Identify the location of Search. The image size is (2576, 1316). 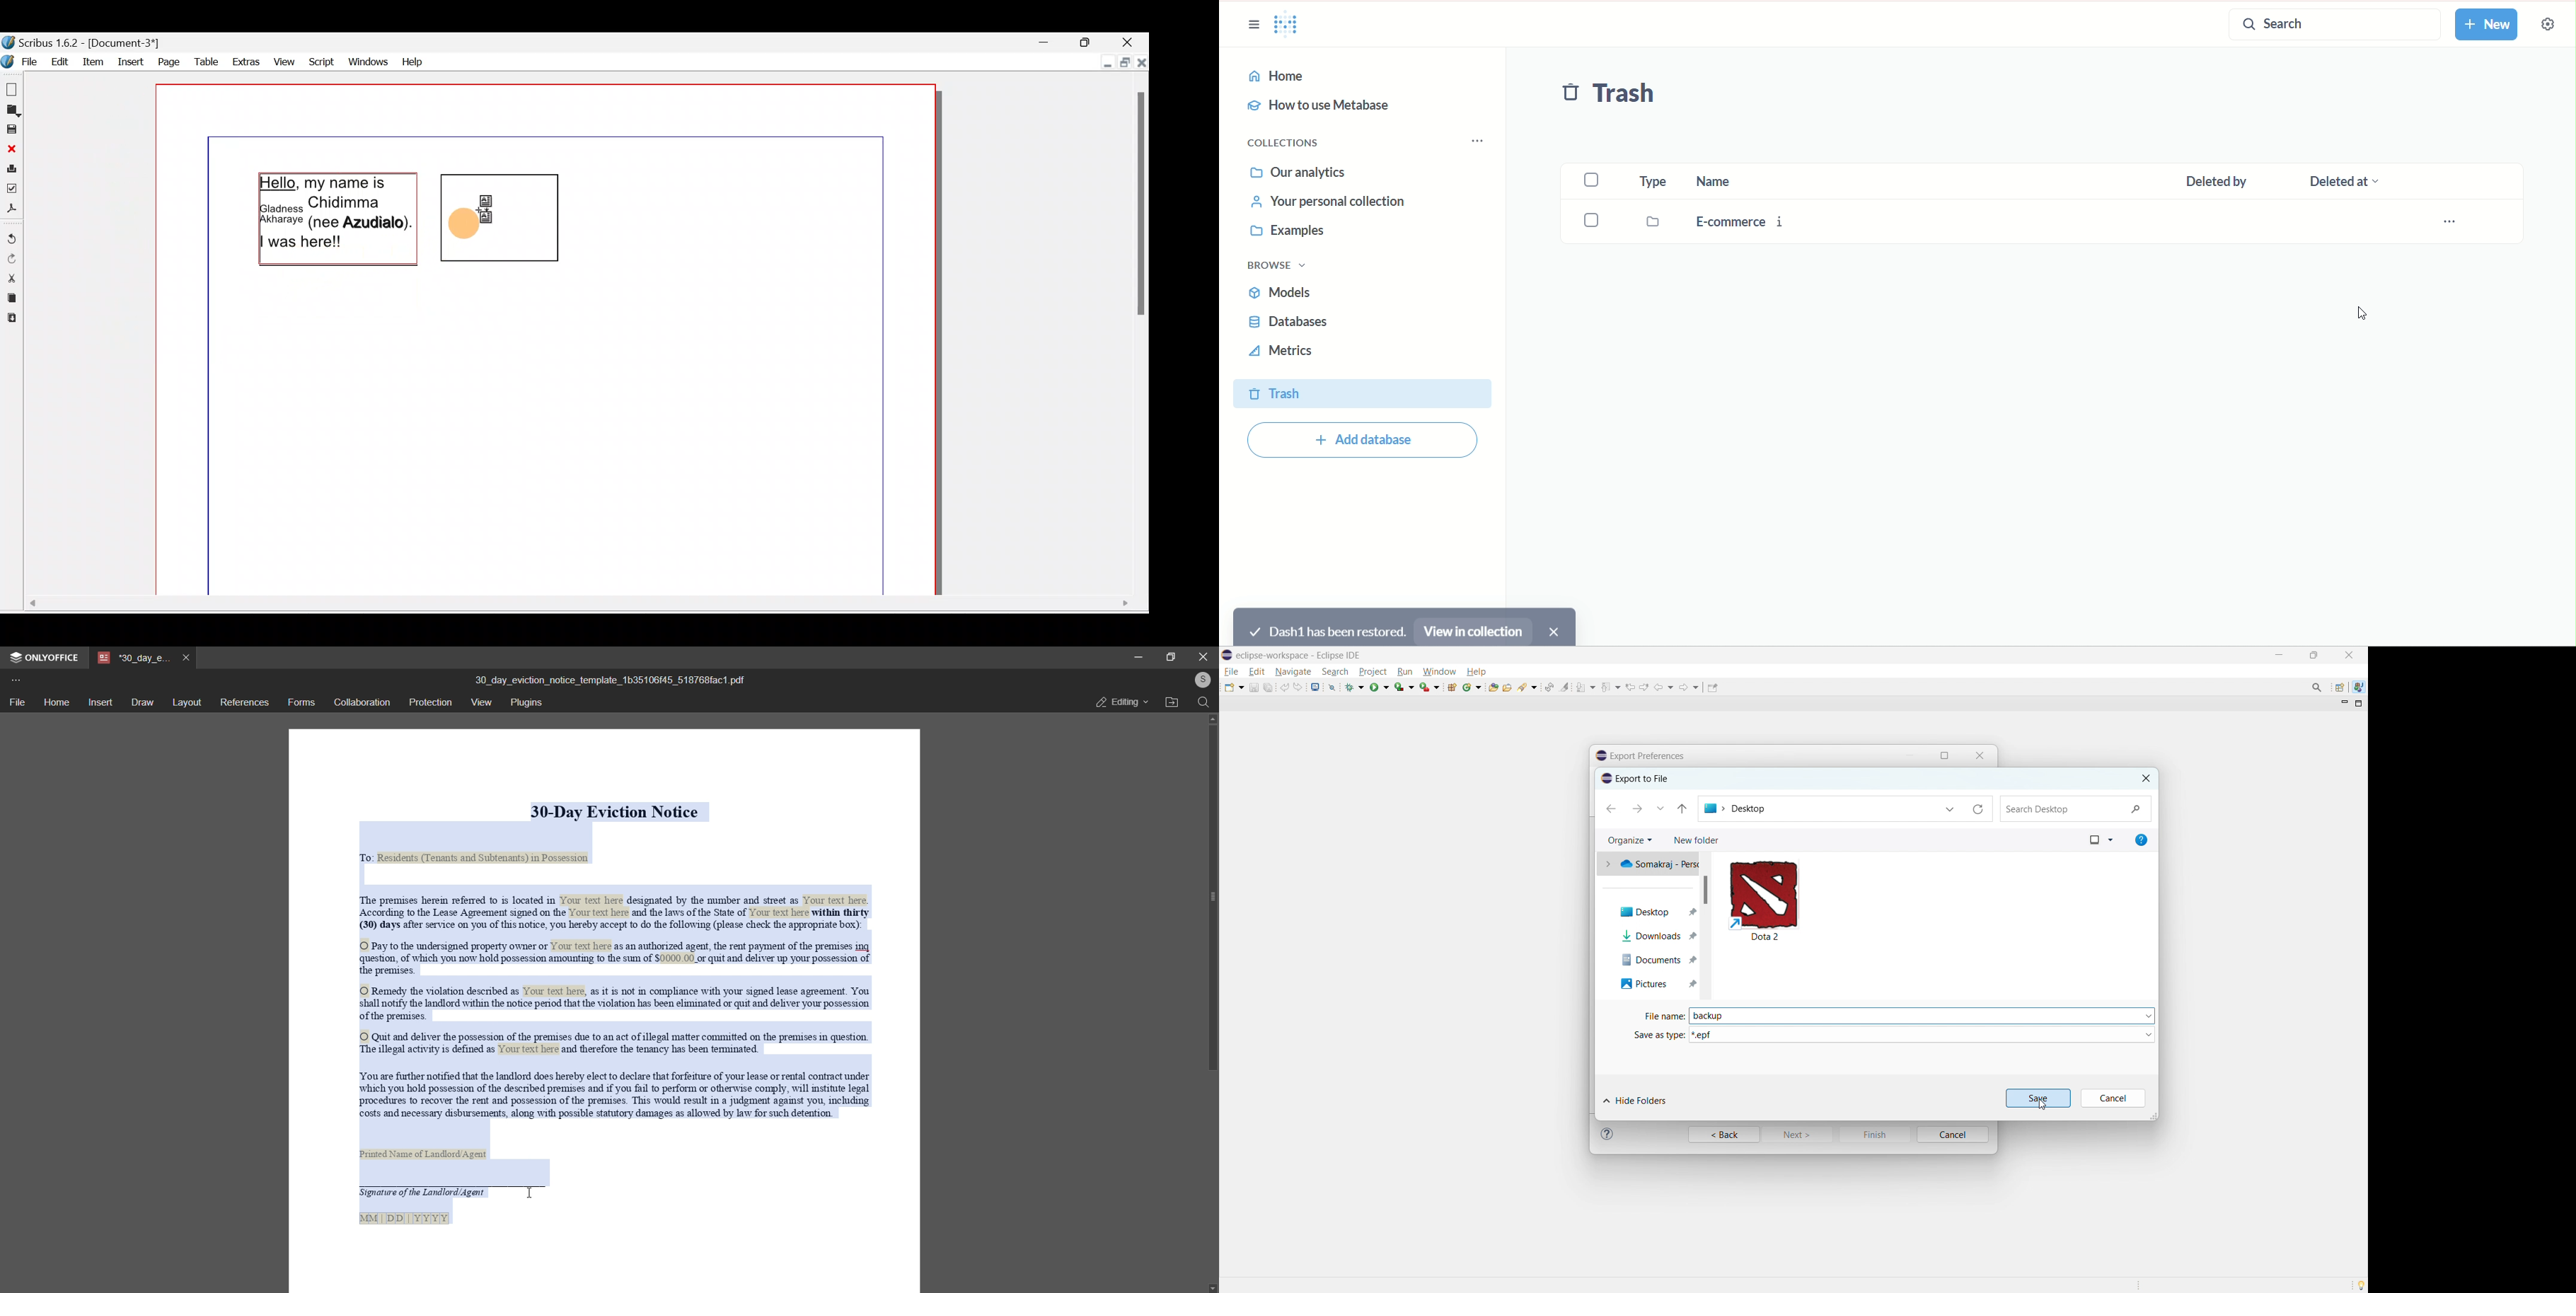
(2078, 809).